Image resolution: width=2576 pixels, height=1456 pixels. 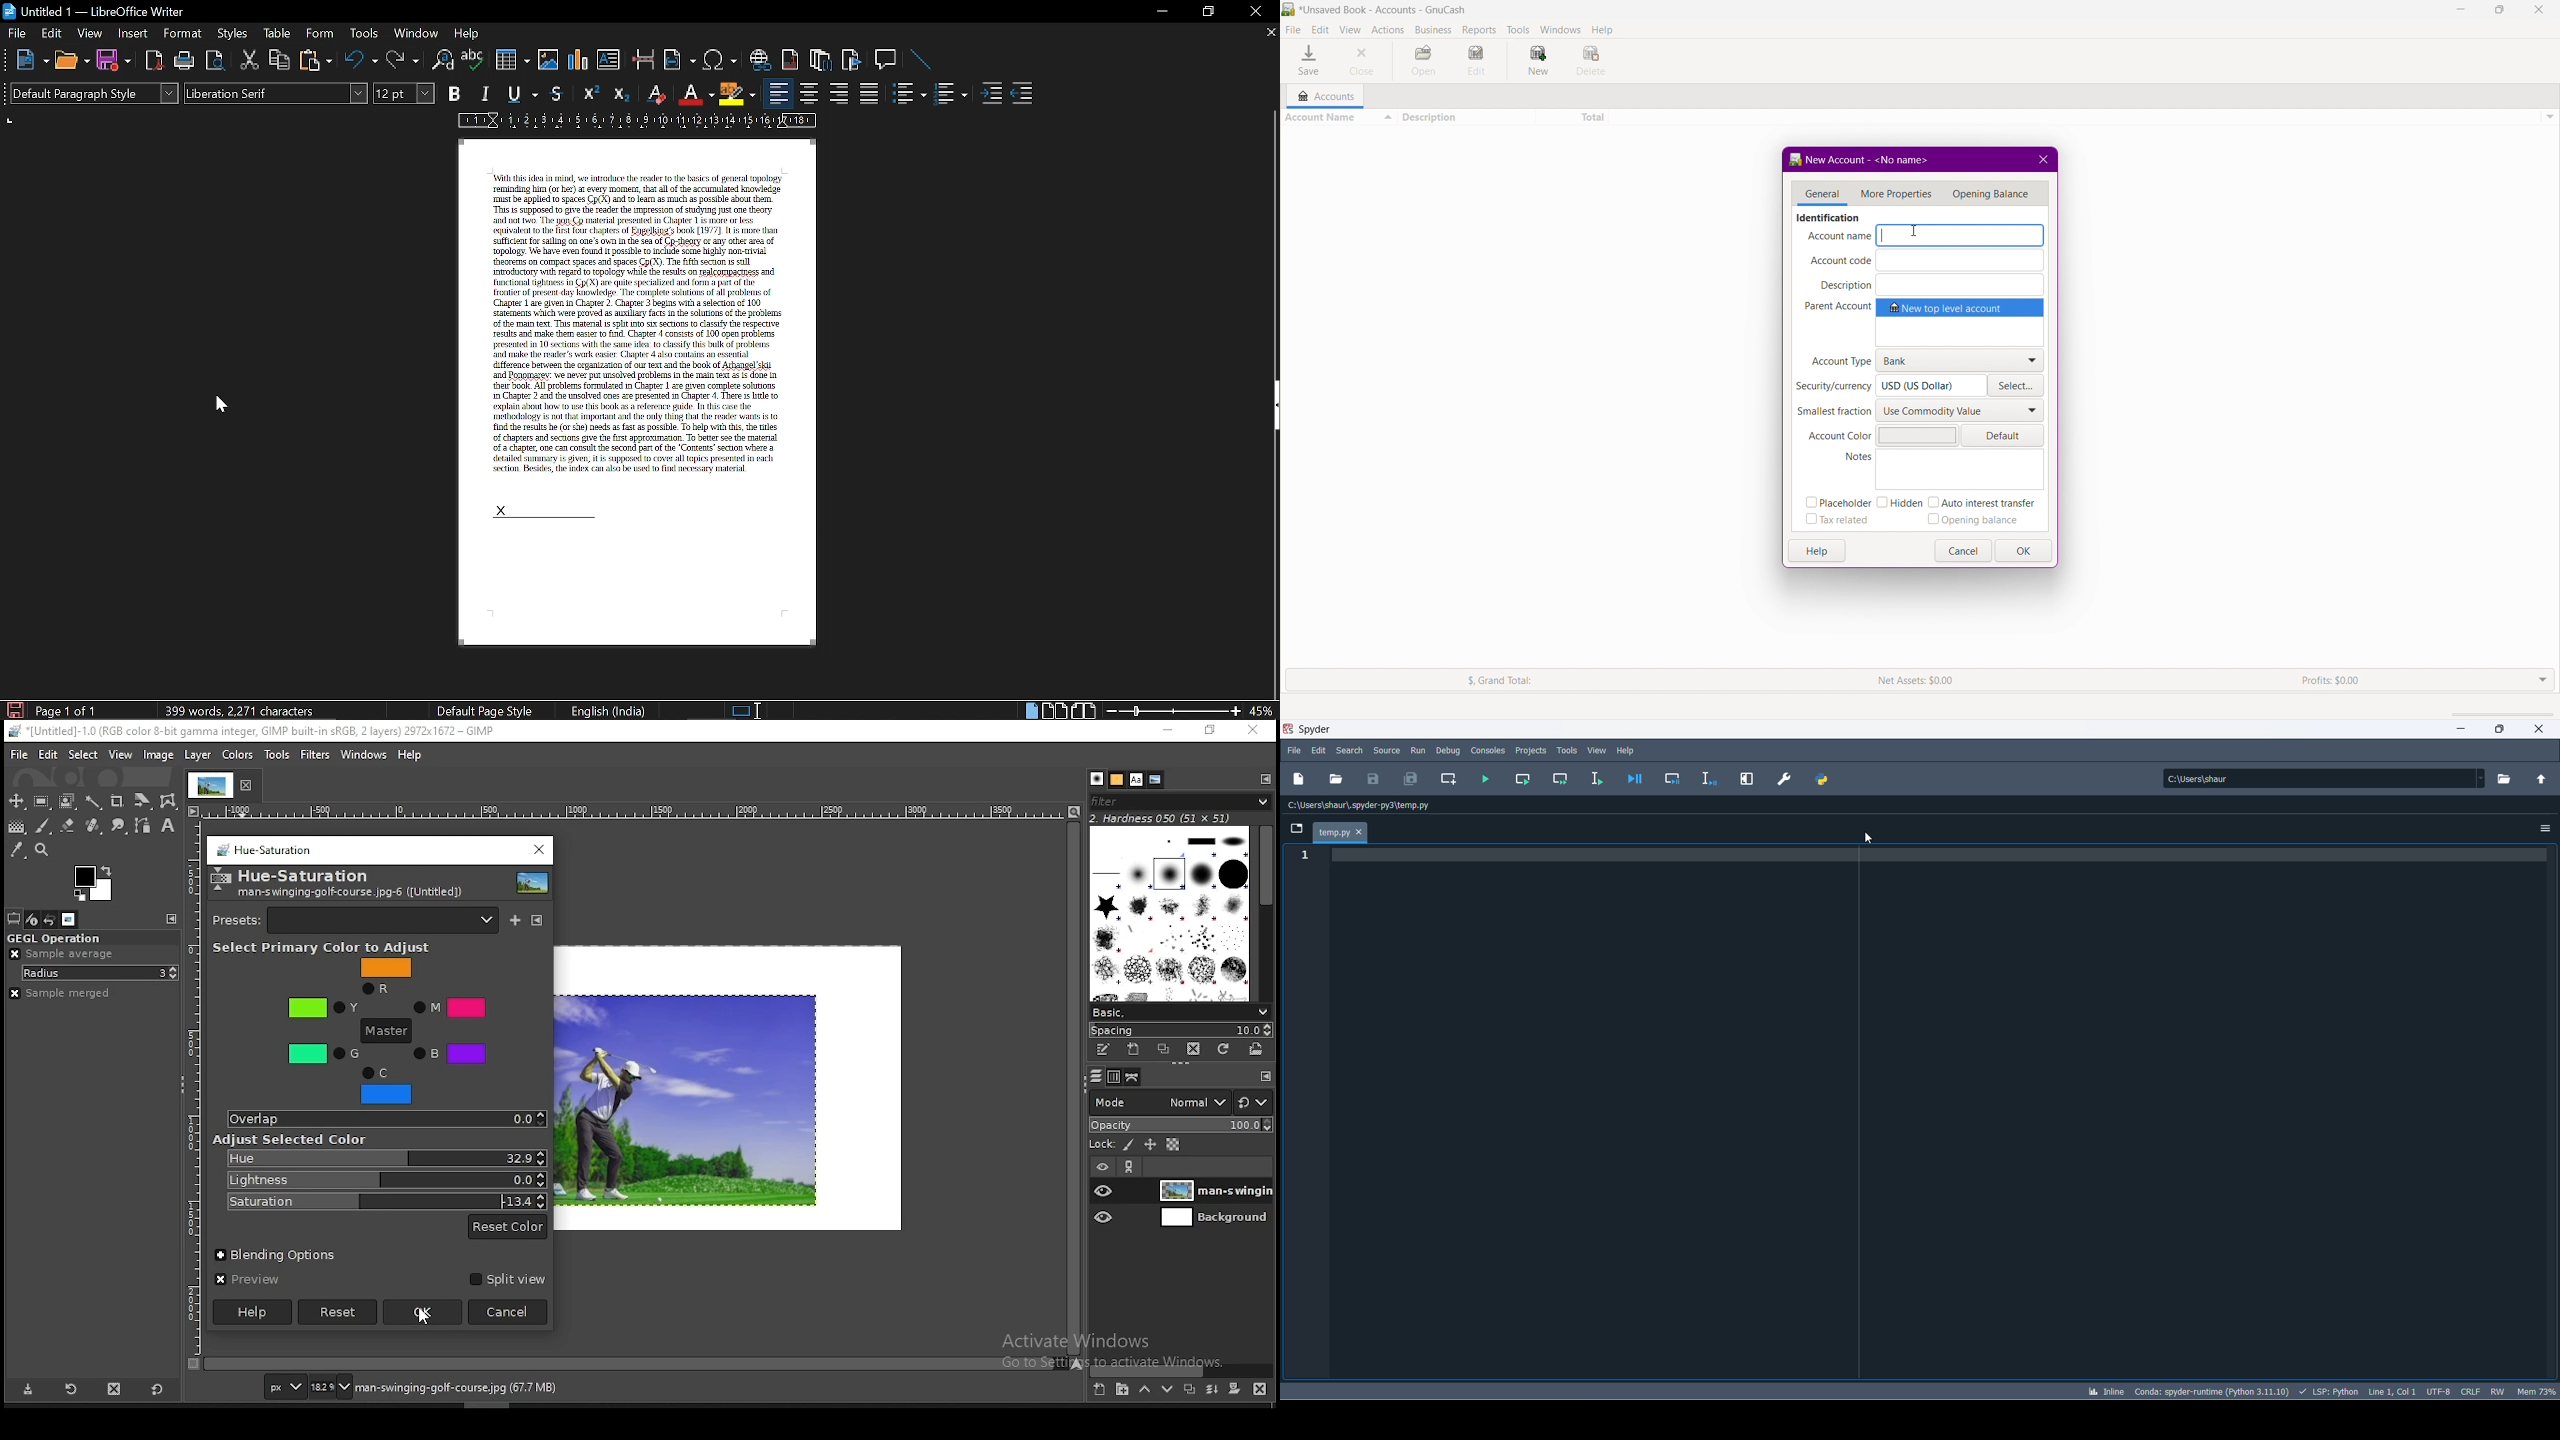 I want to click on radius, so click(x=100, y=973).